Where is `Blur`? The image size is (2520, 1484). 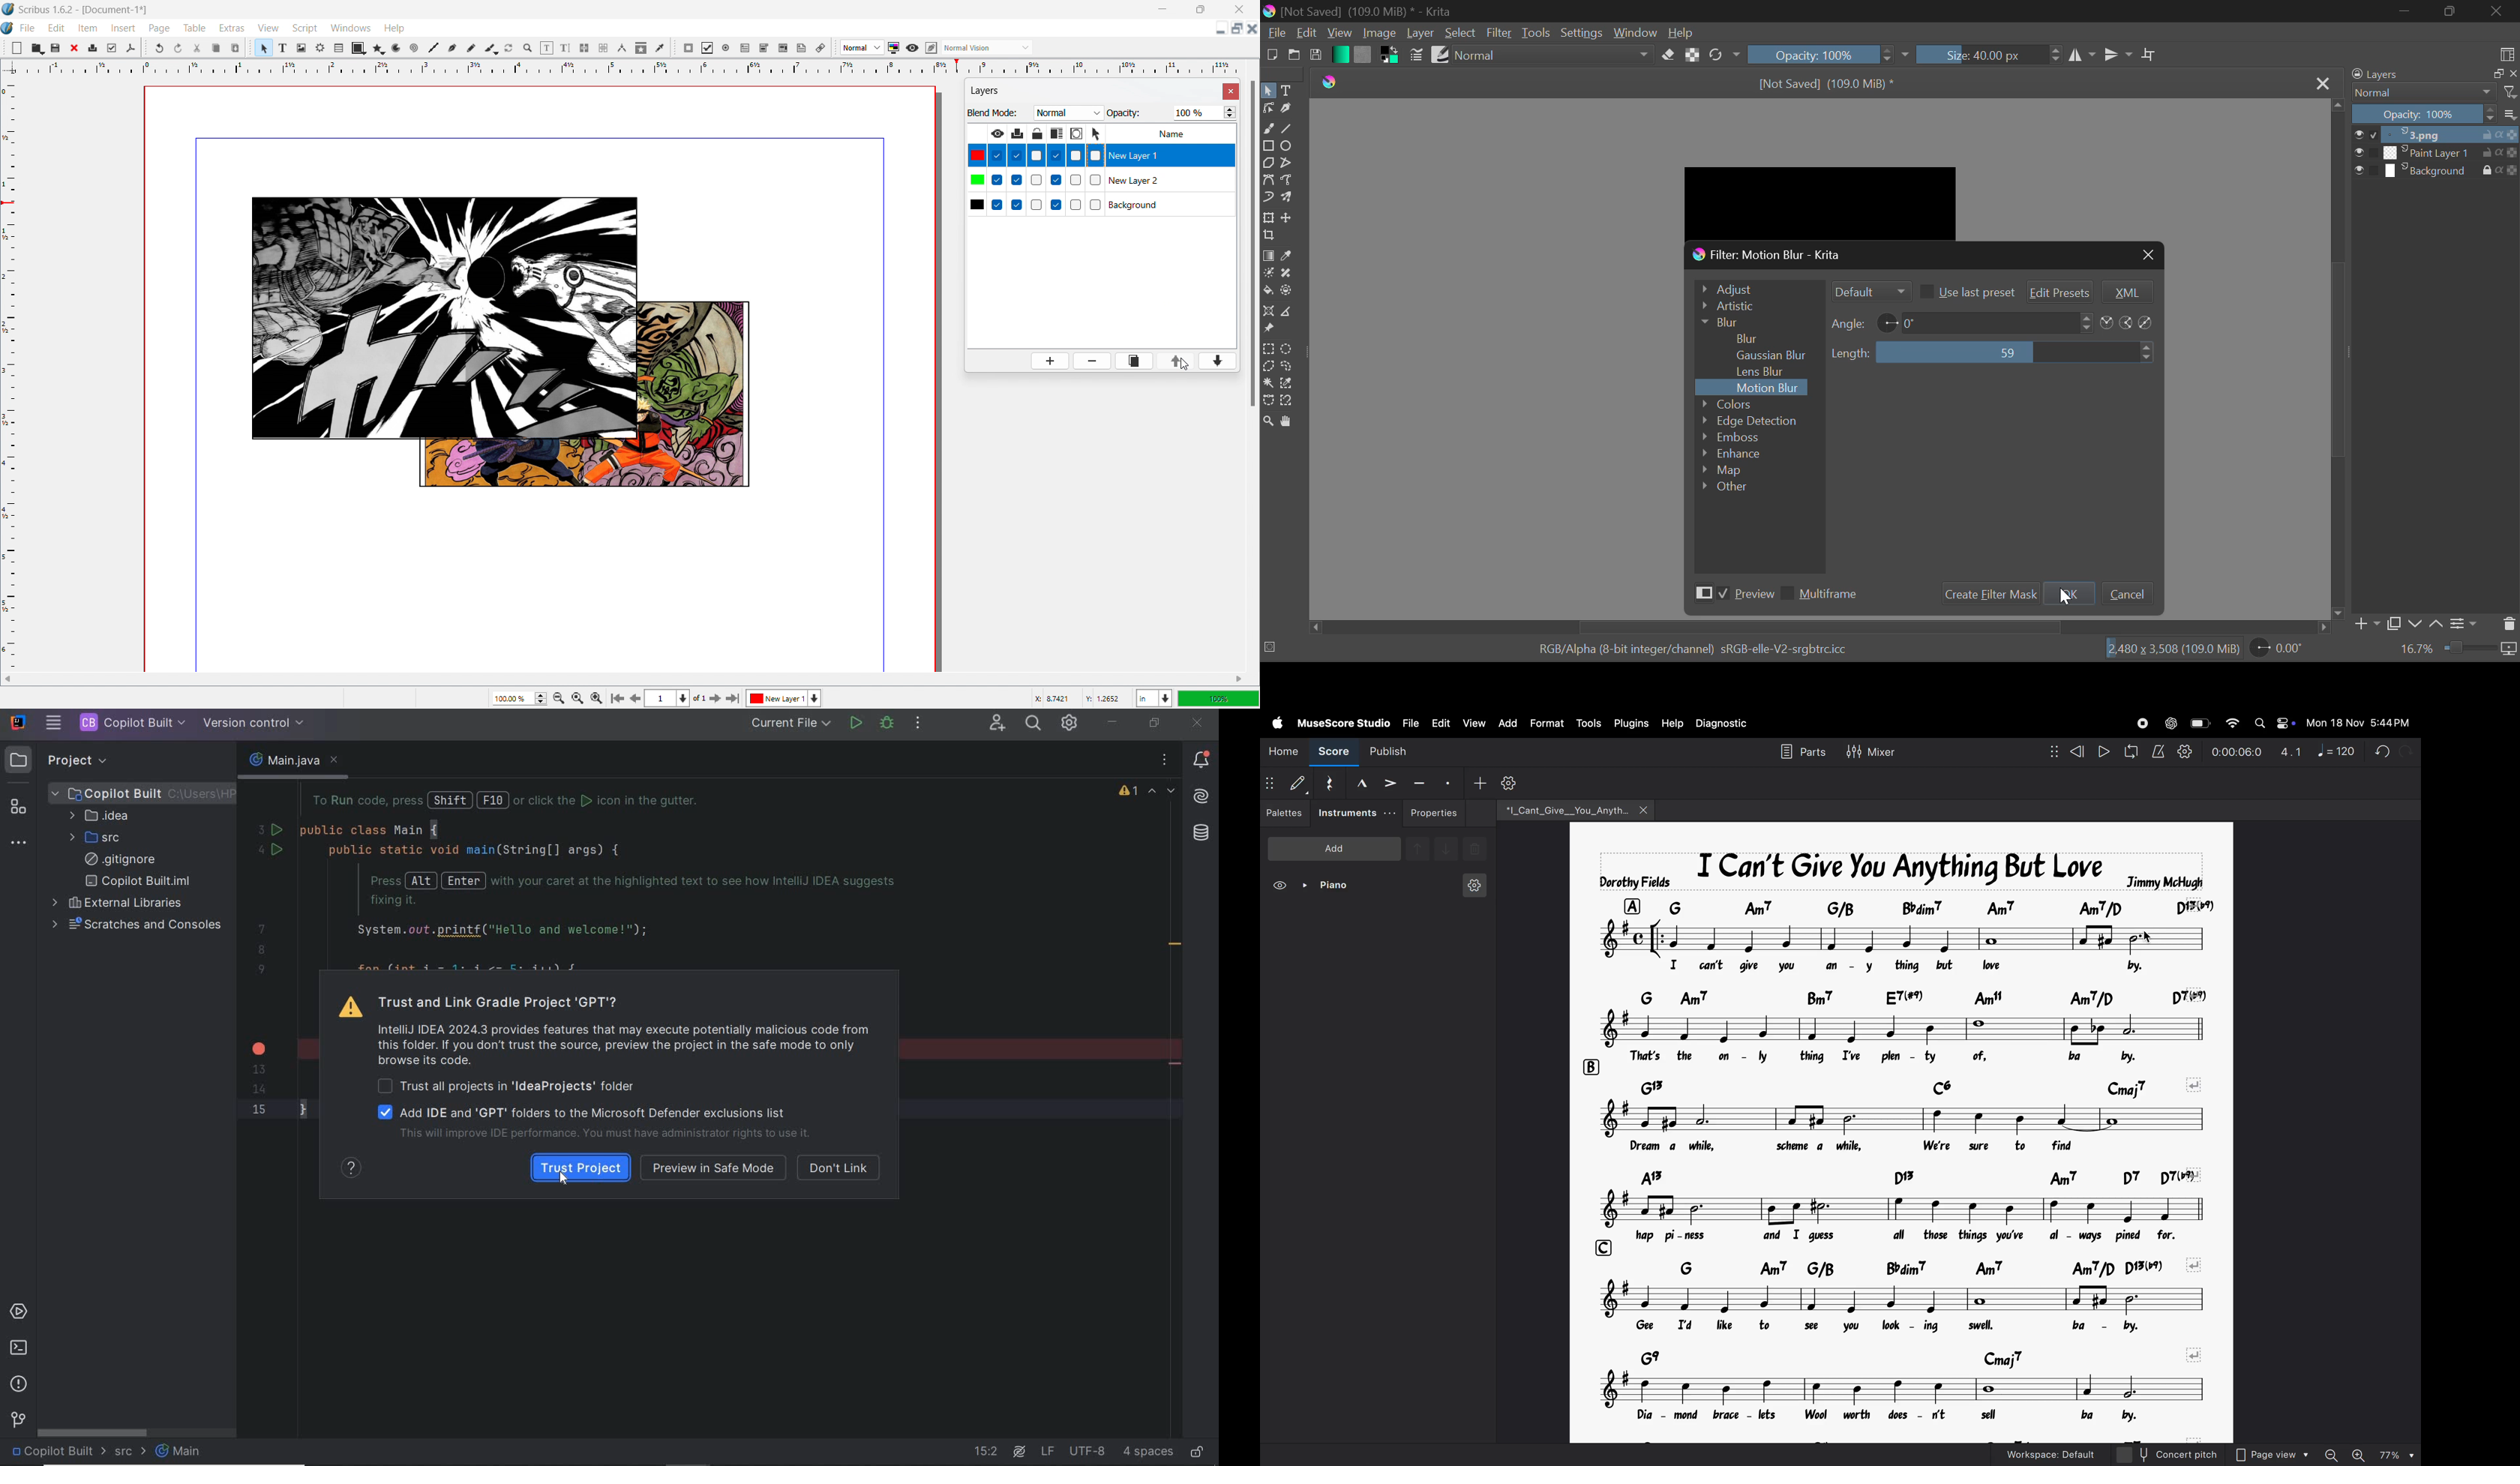
Blur is located at coordinates (1748, 337).